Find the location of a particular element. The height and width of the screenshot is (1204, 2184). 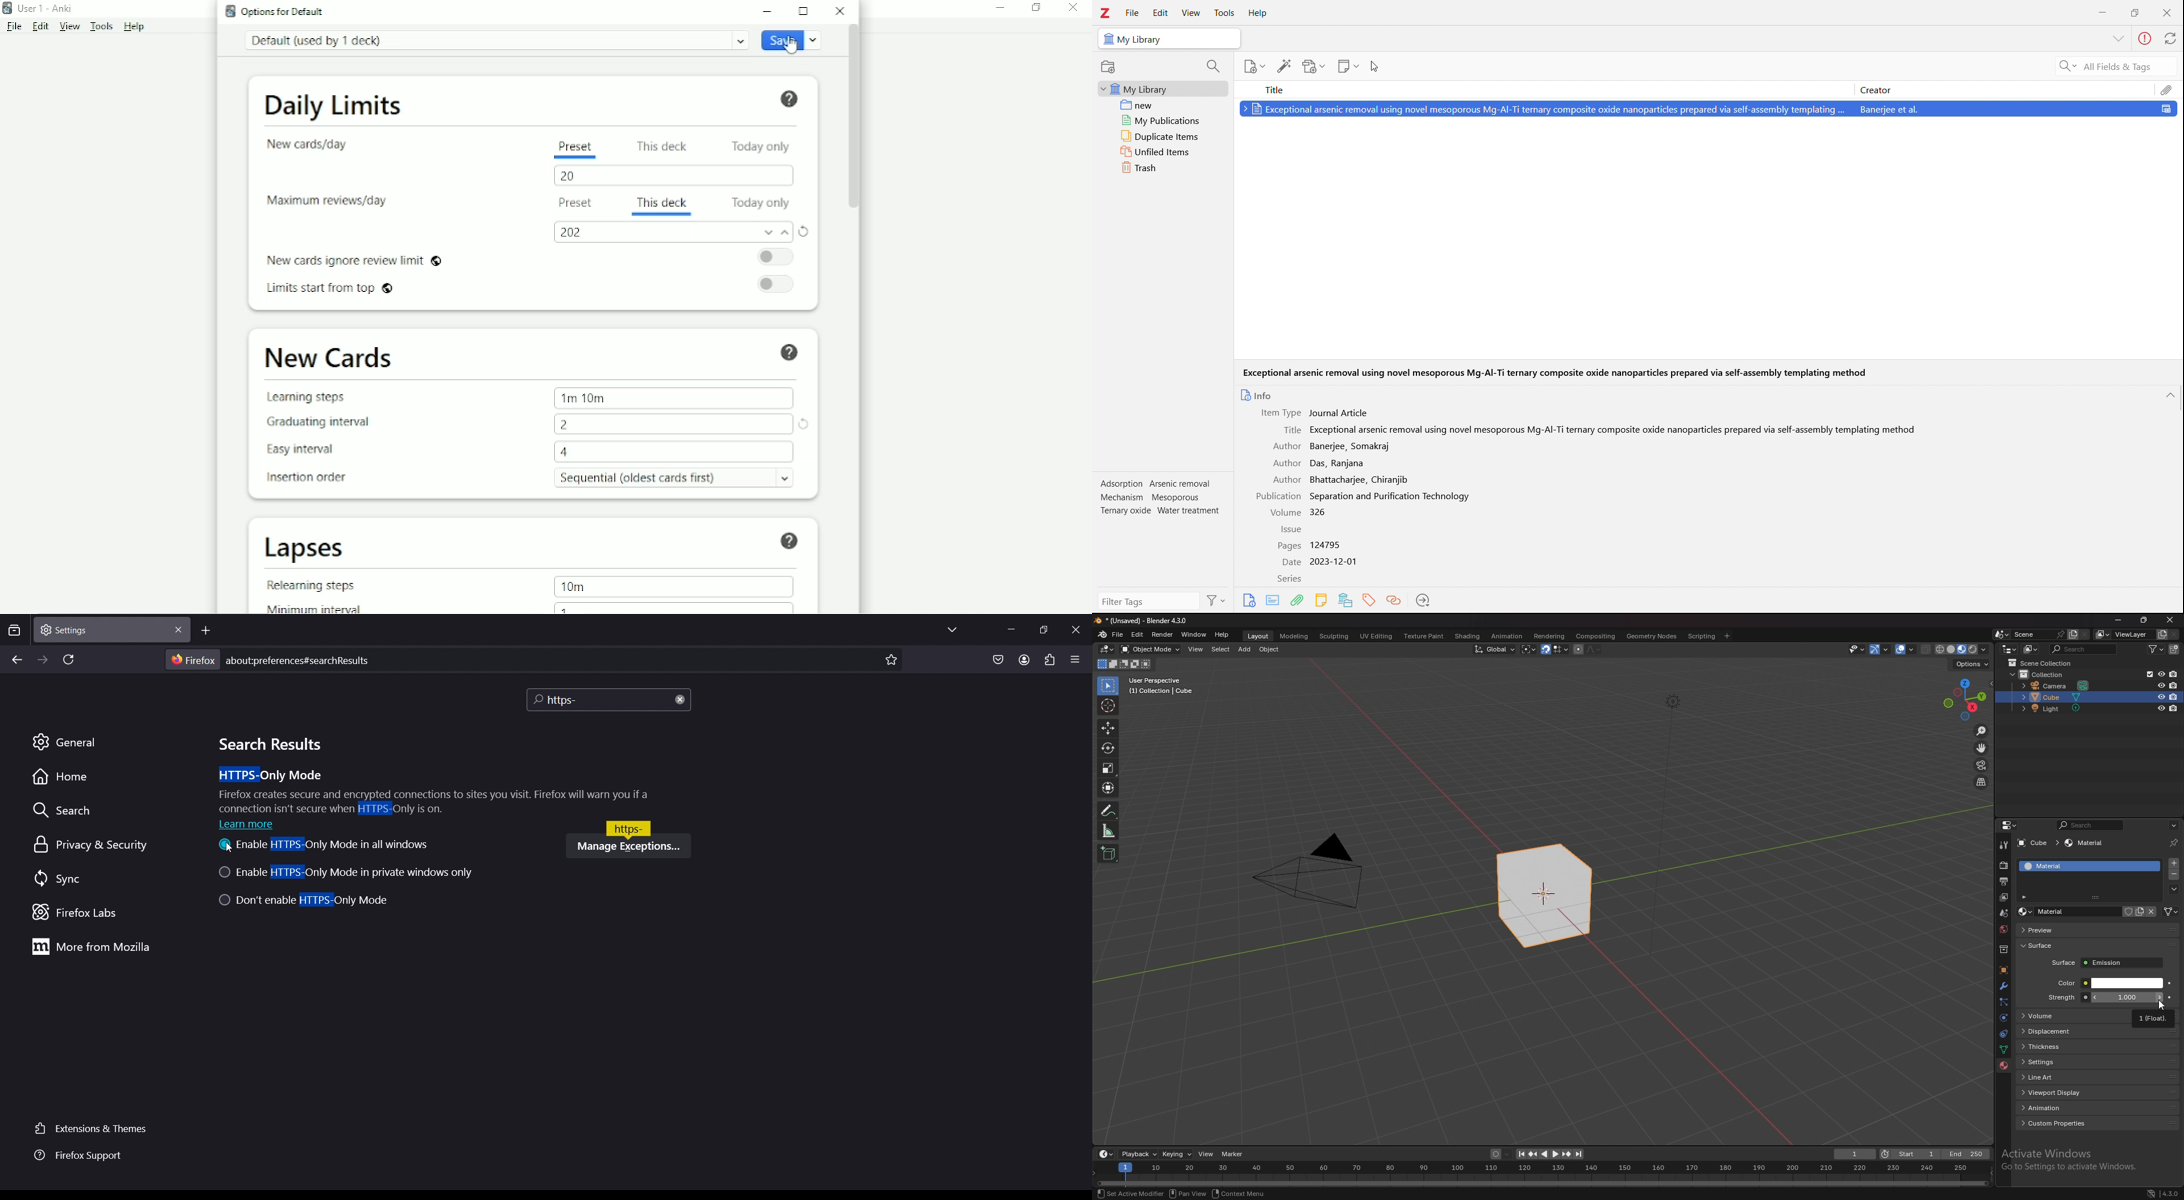

add material is located at coordinates (2174, 863).